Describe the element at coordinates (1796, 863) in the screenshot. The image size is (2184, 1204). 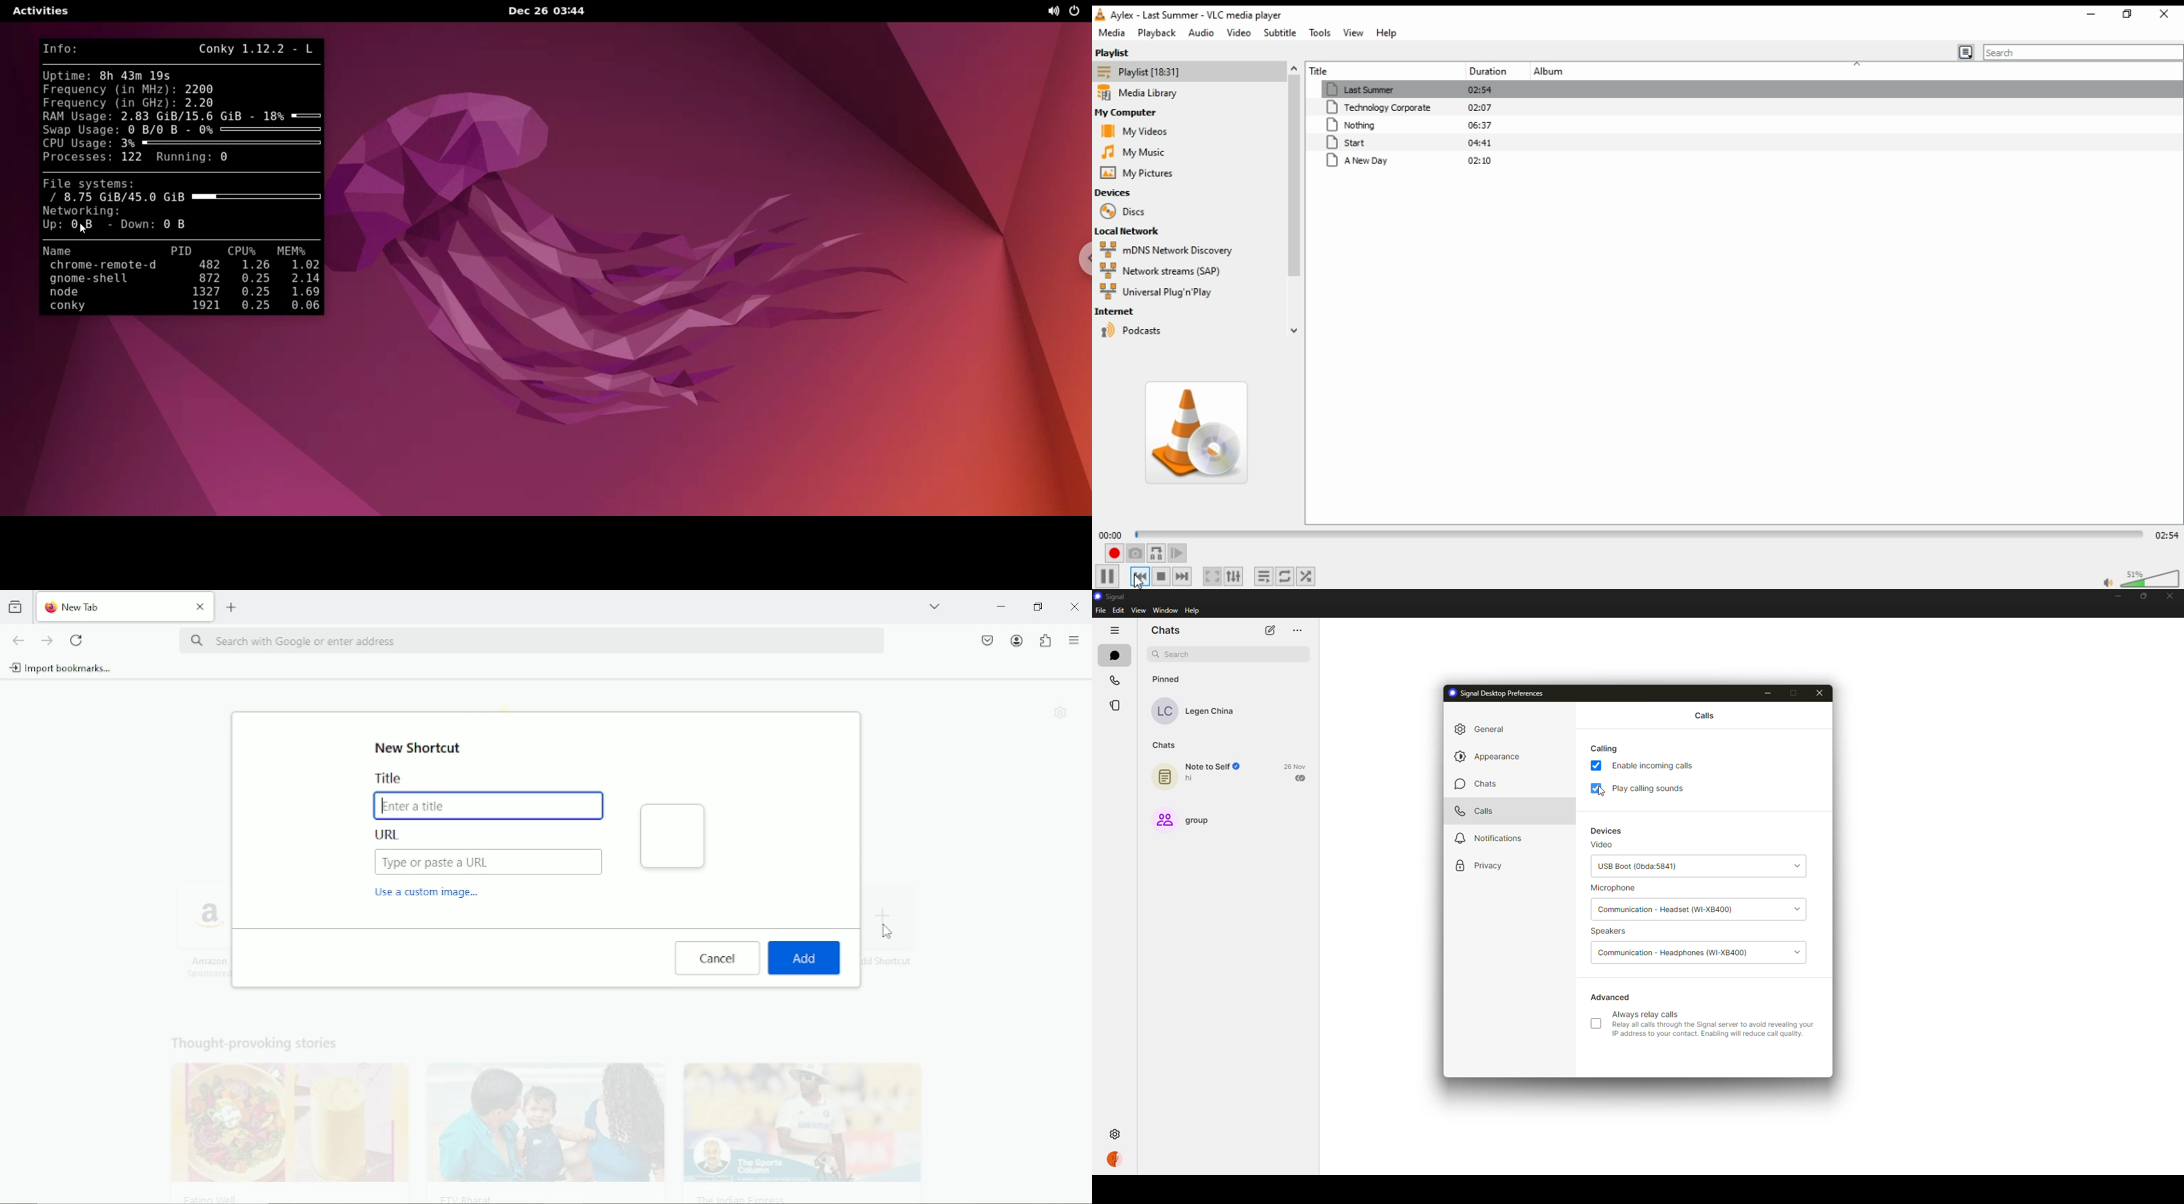
I see `drop` at that location.